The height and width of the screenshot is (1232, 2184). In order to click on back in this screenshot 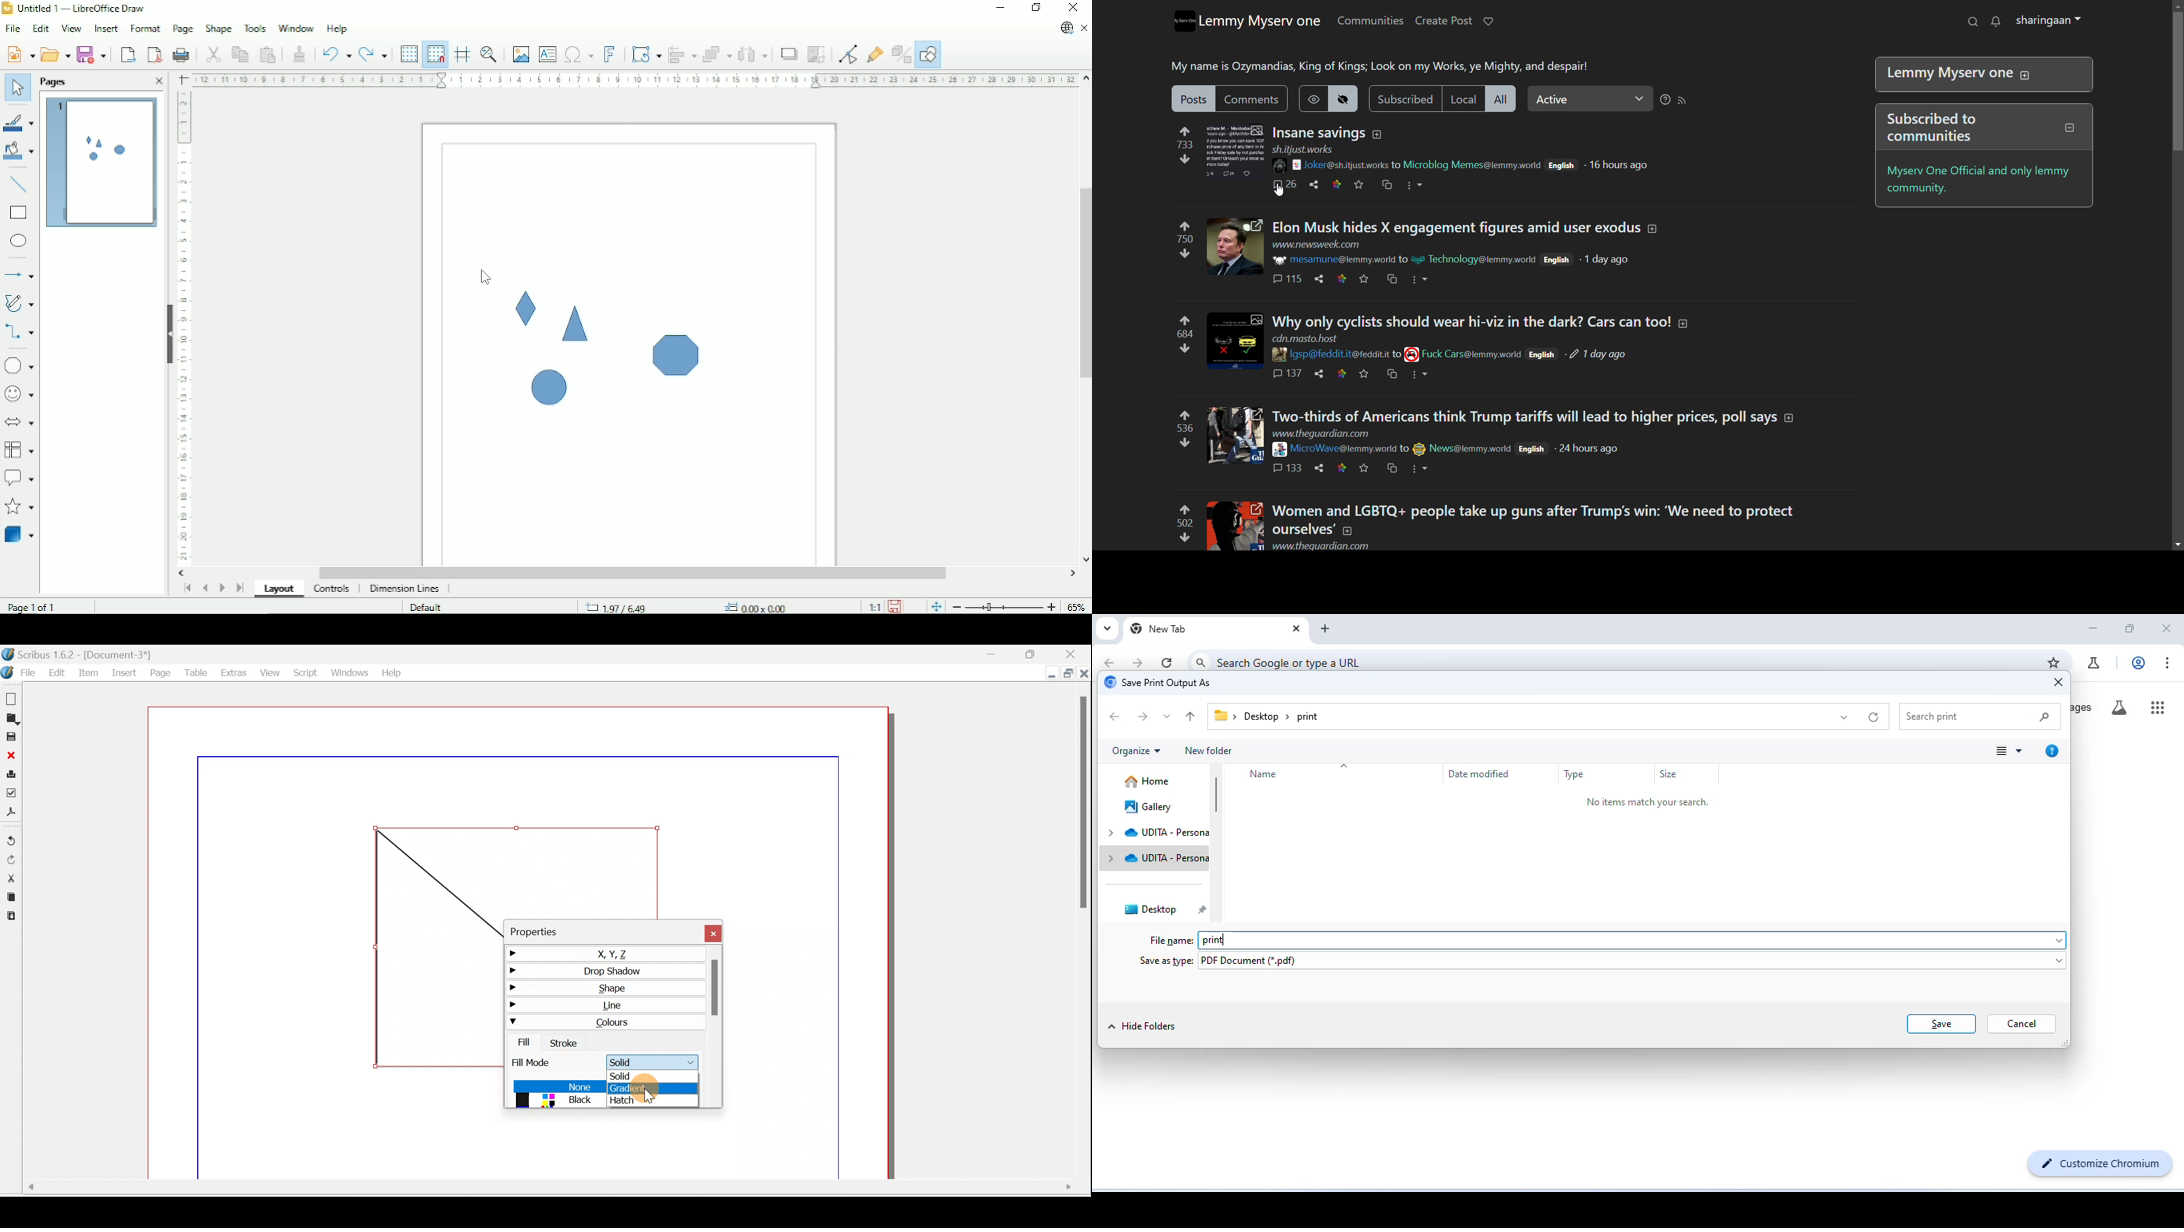, I will do `click(1116, 717)`.